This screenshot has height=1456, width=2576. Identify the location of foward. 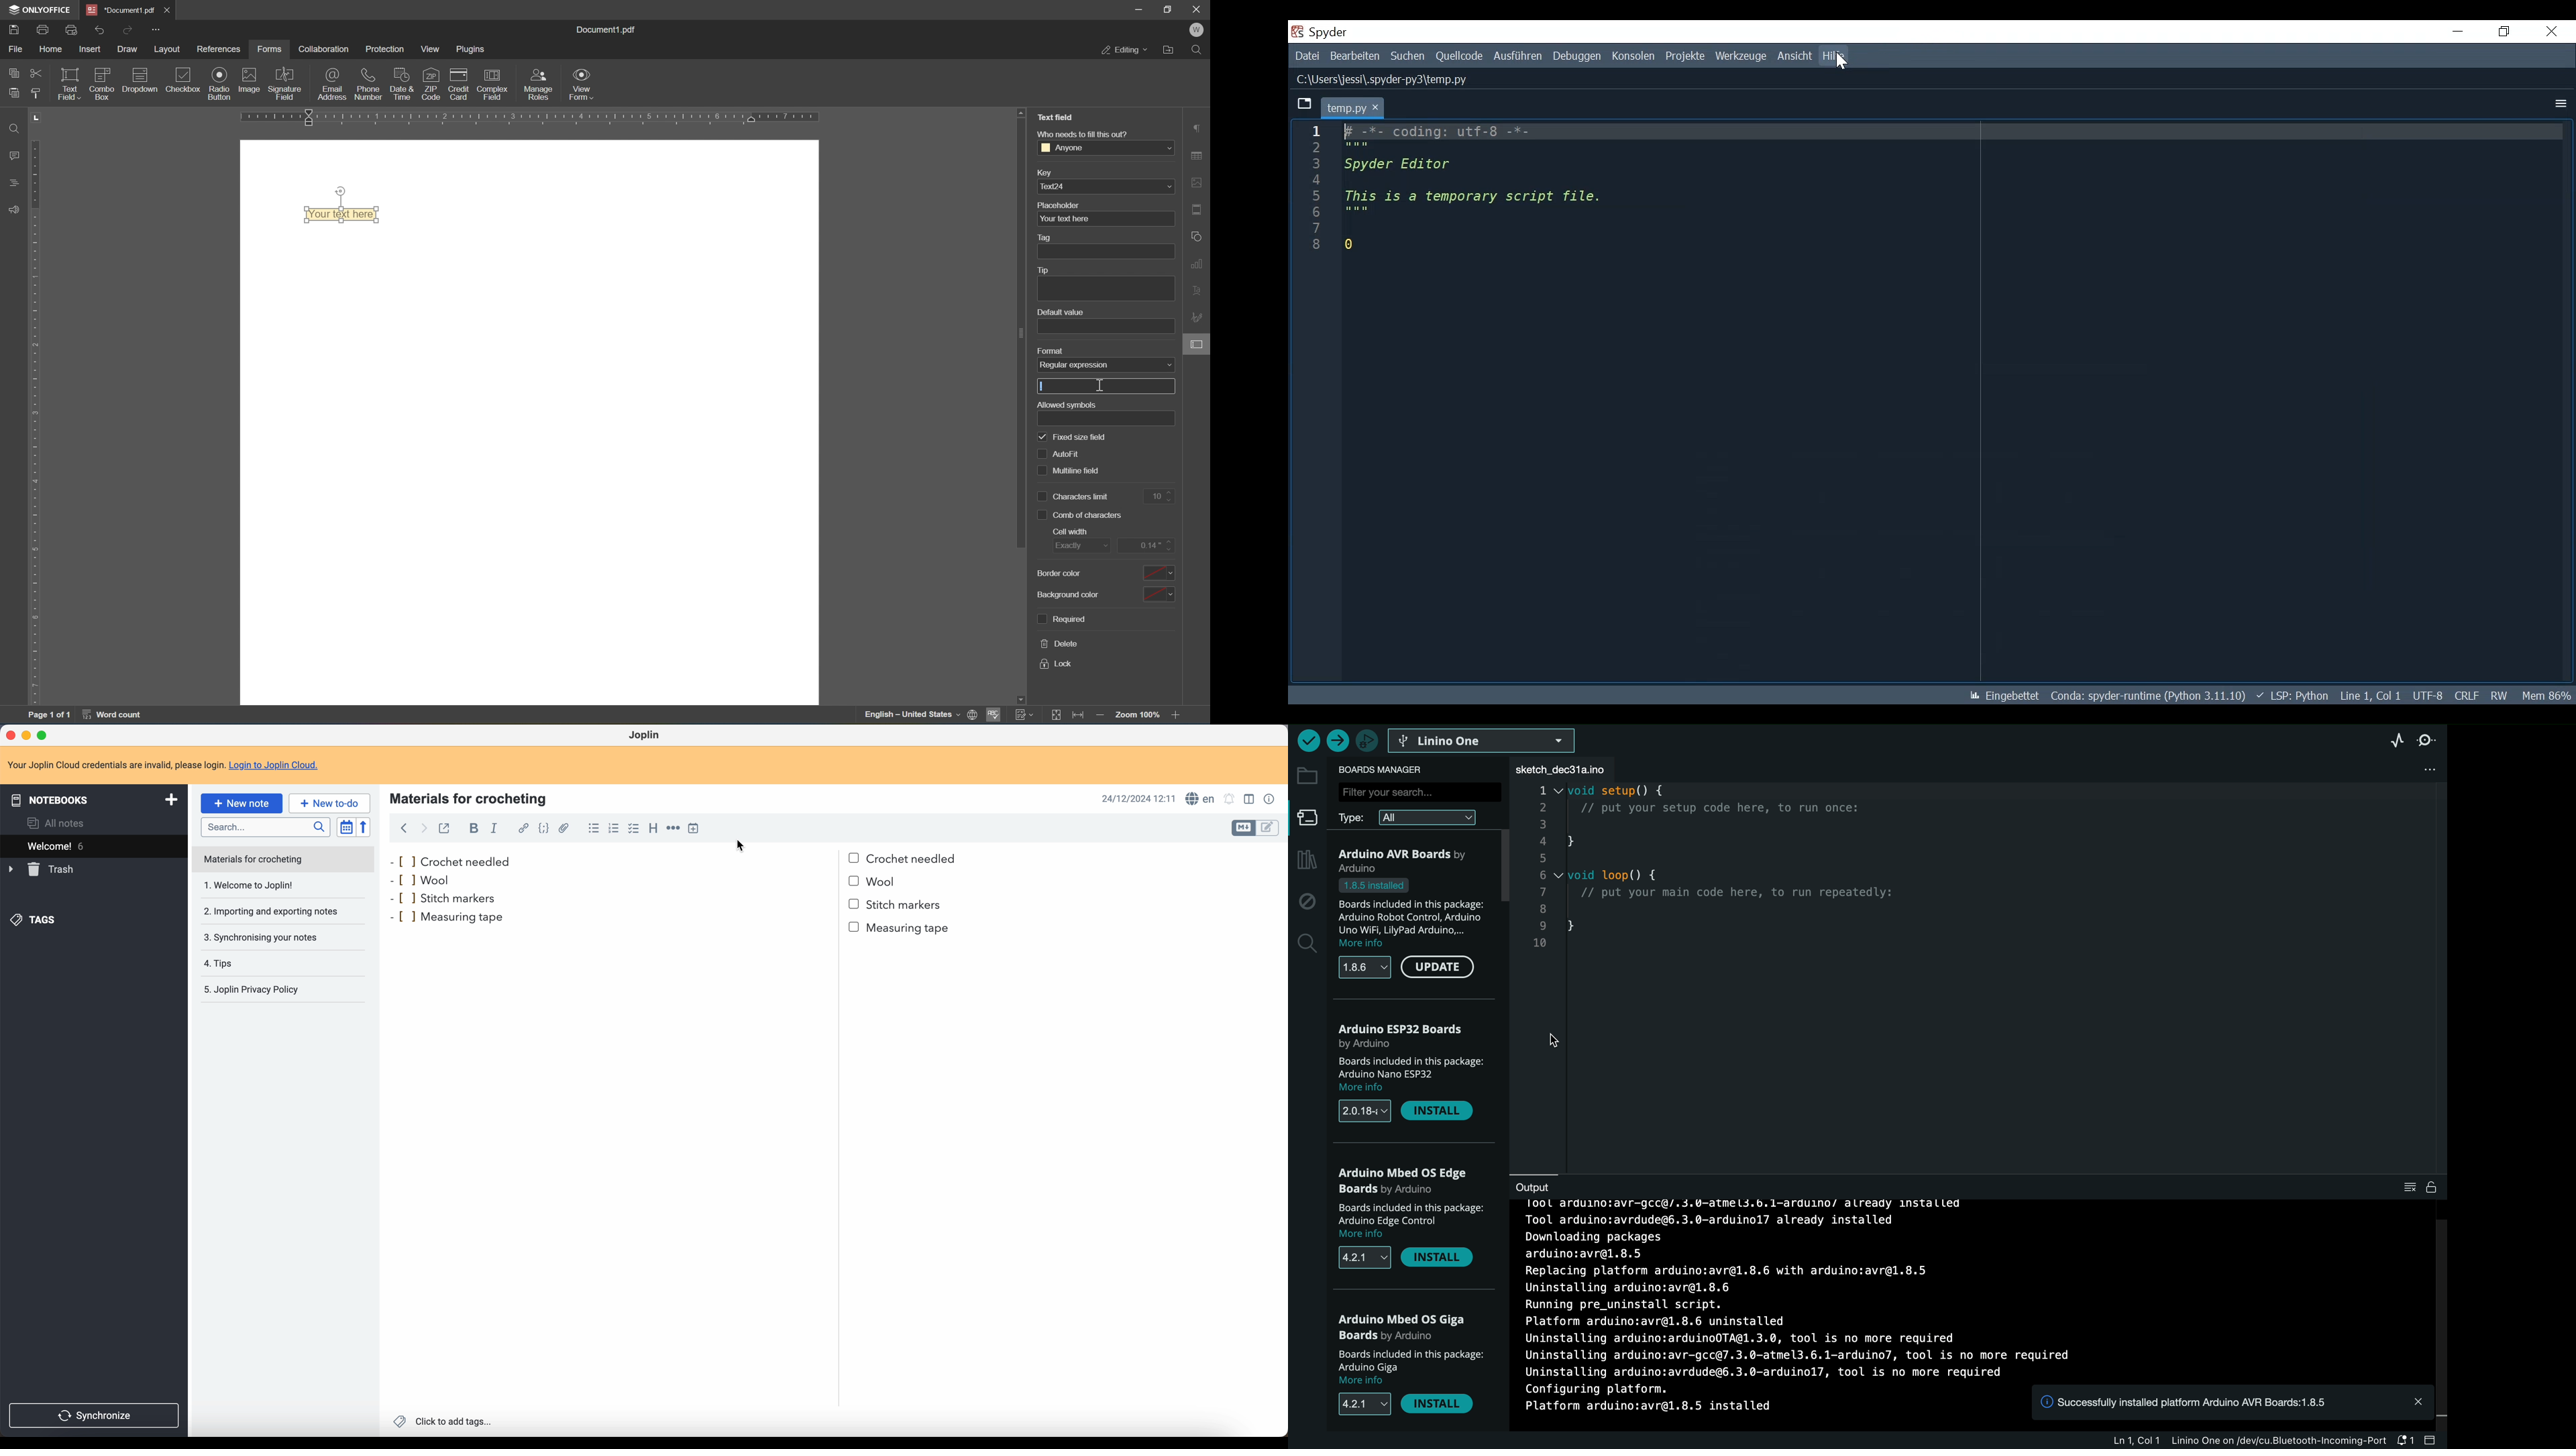
(423, 830).